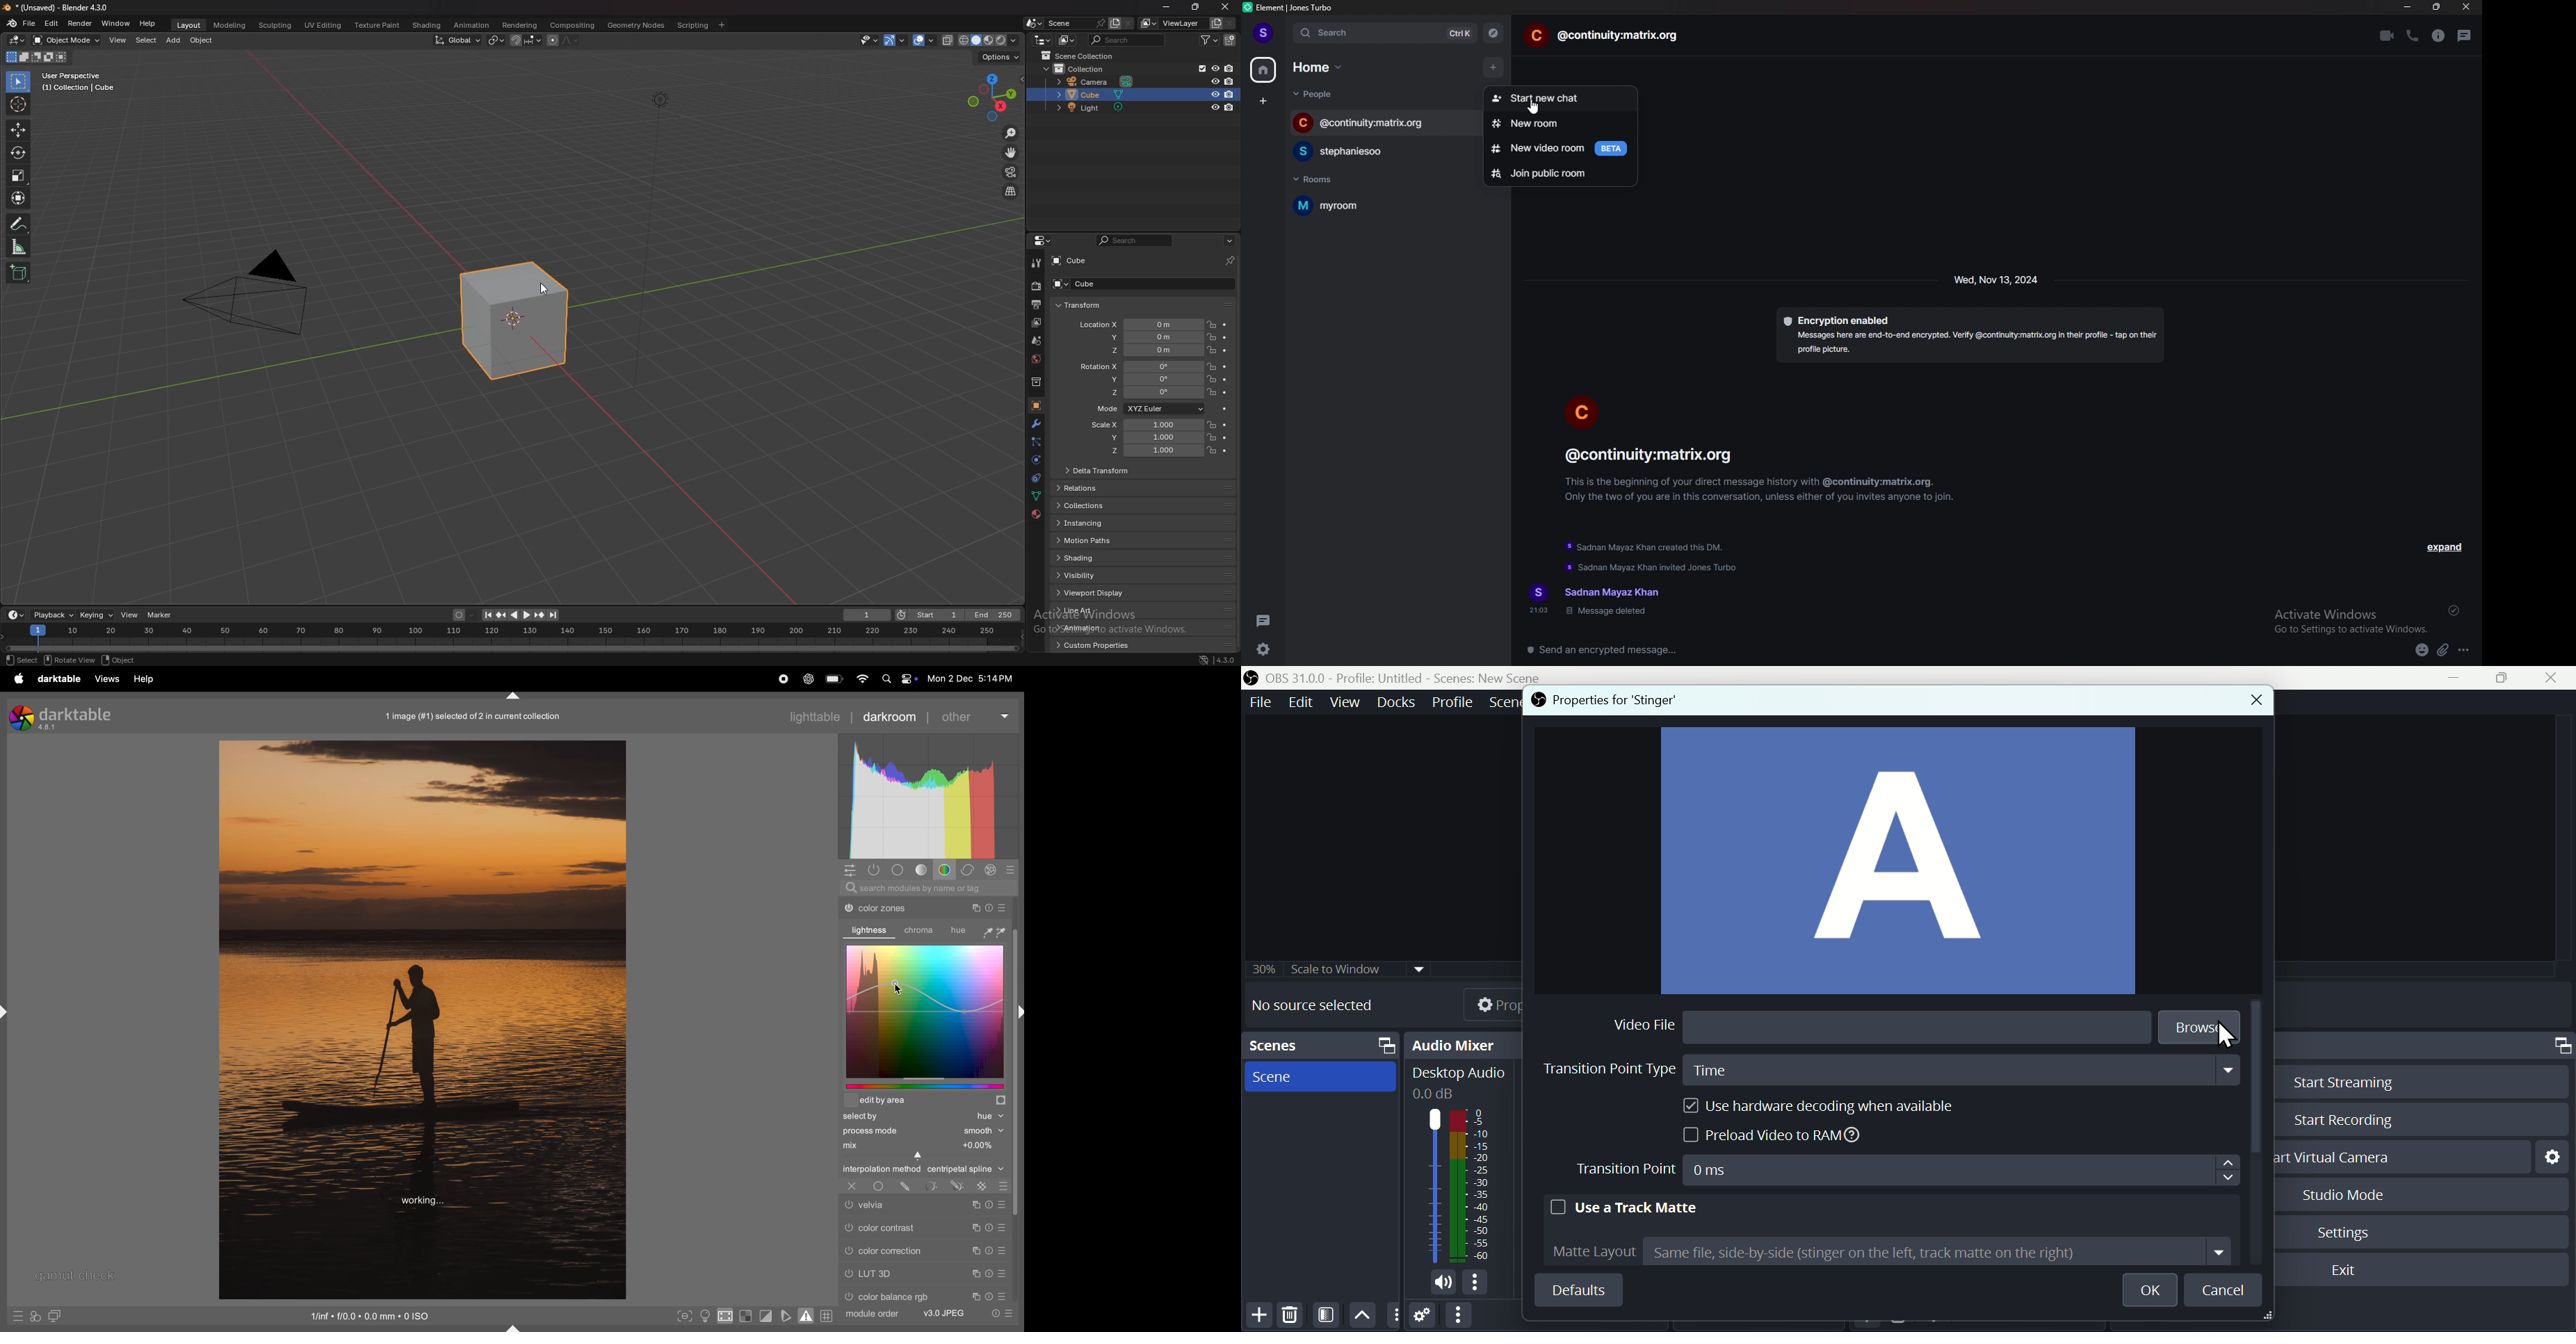 This screenshot has width=2576, height=1344. I want to click on Video file, so click(1646, 1022).